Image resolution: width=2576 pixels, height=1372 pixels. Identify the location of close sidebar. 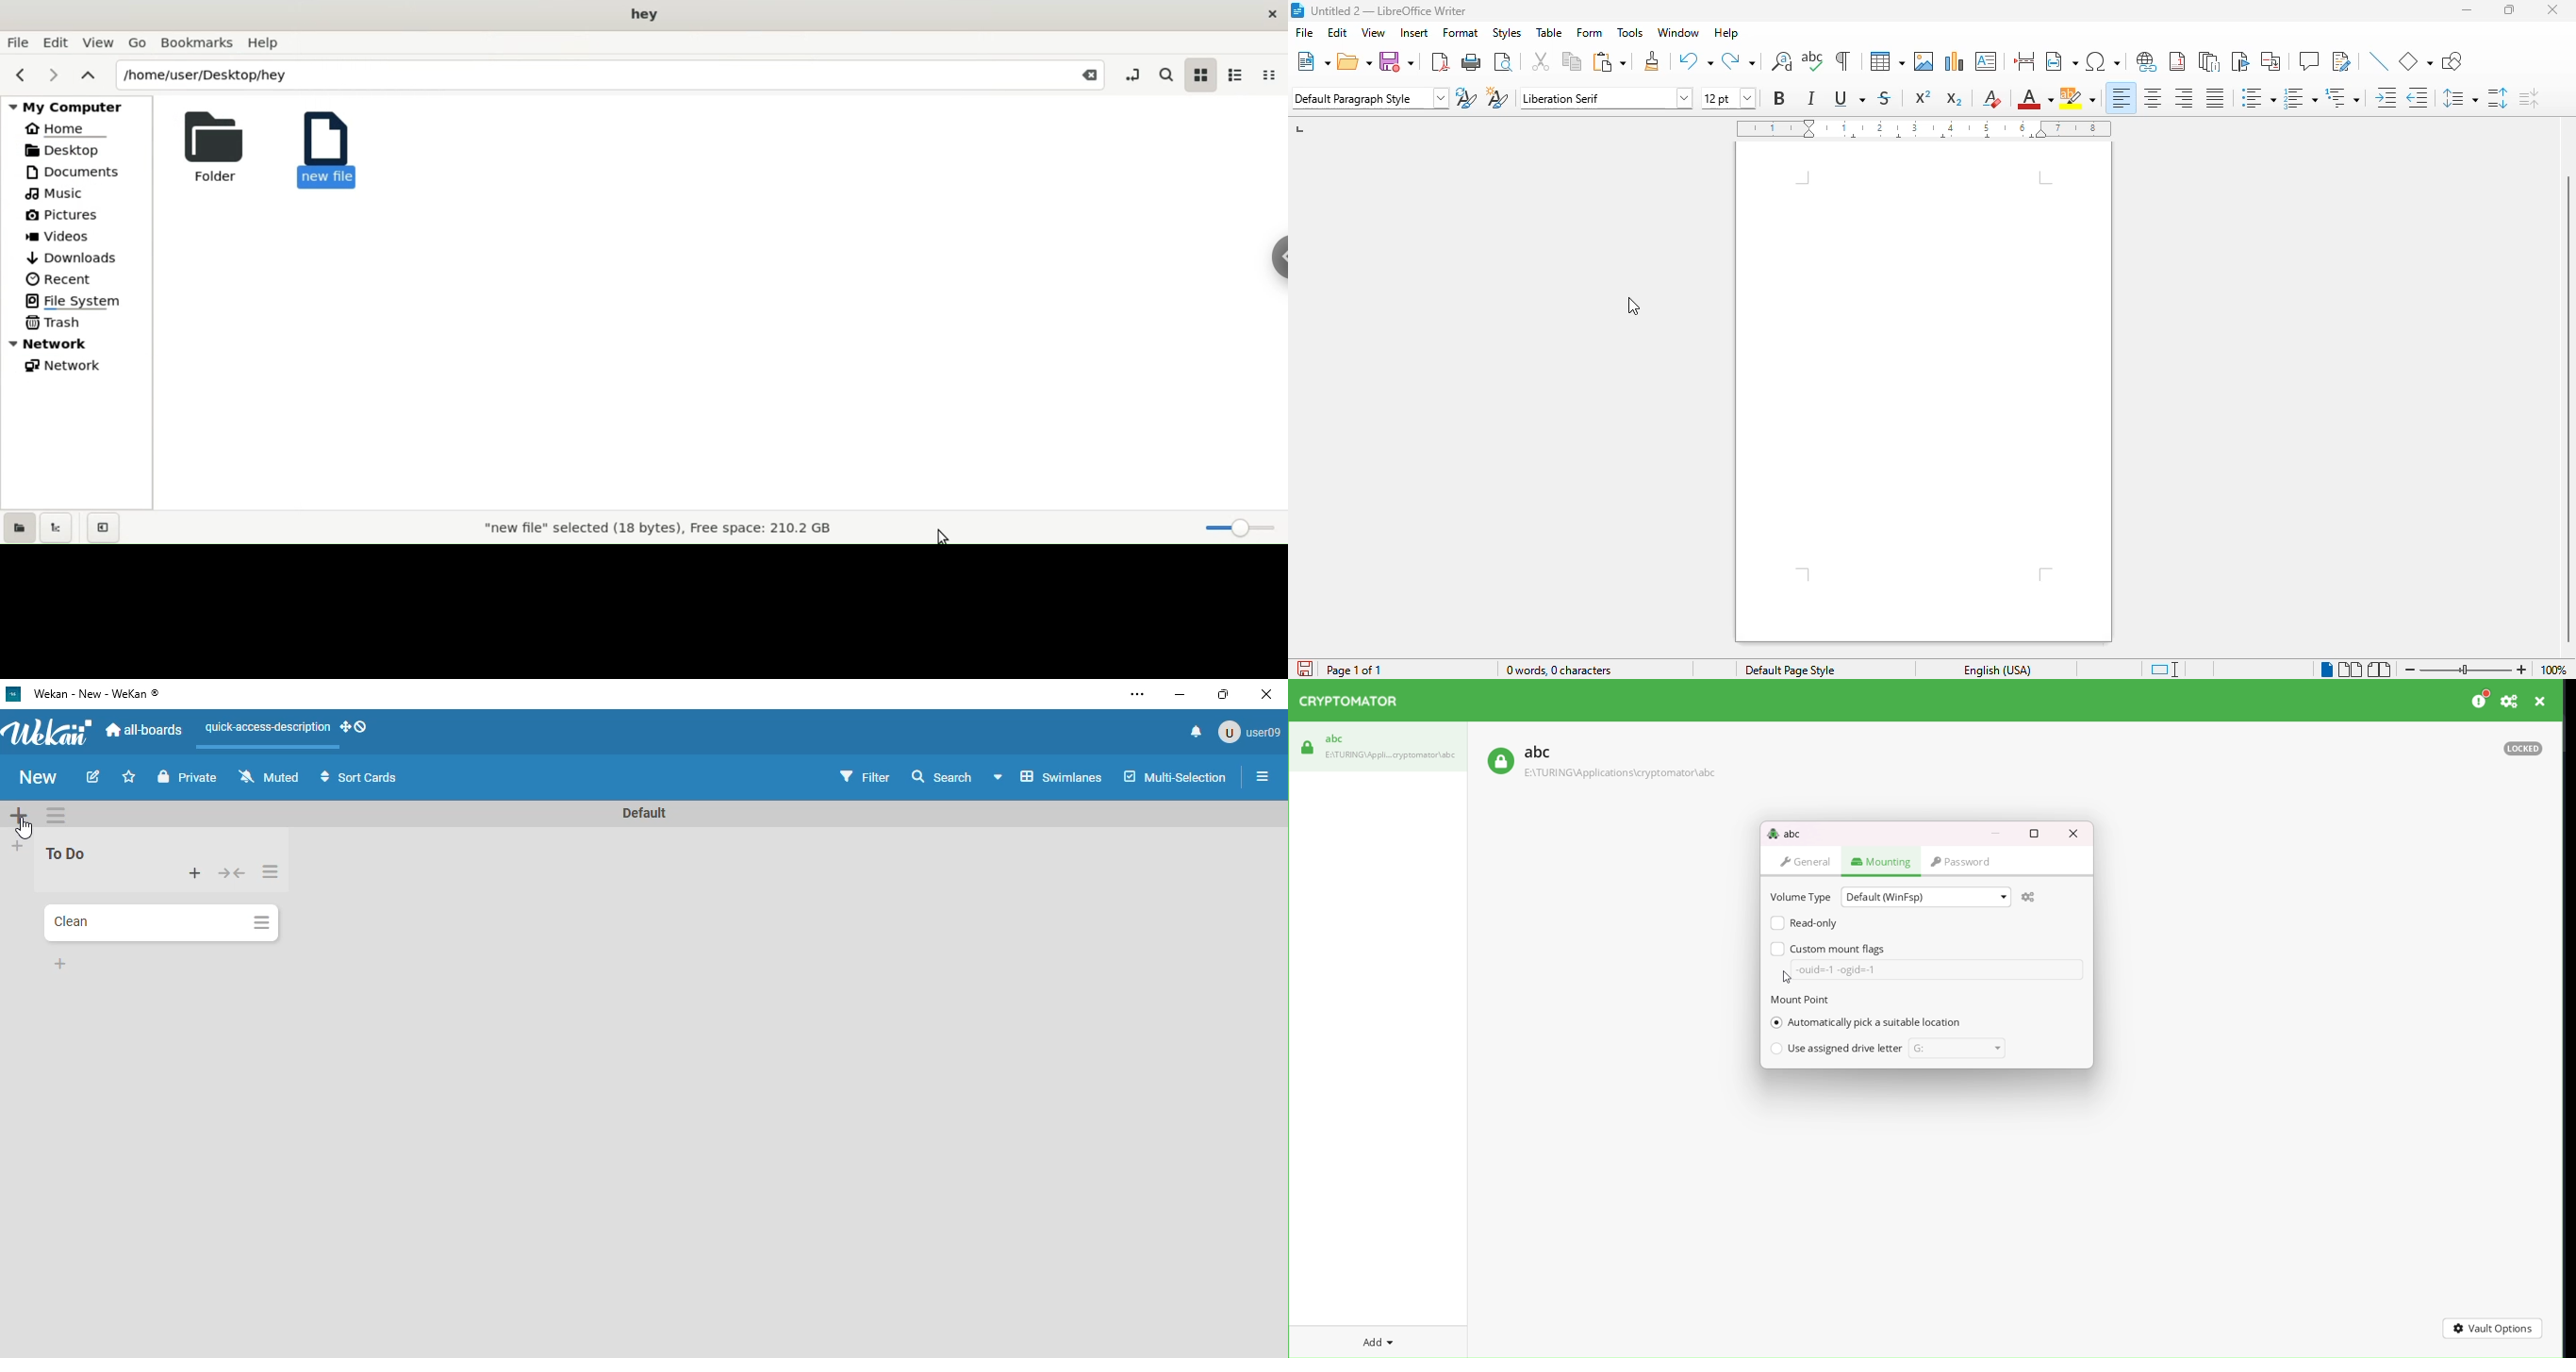
(105, 529).